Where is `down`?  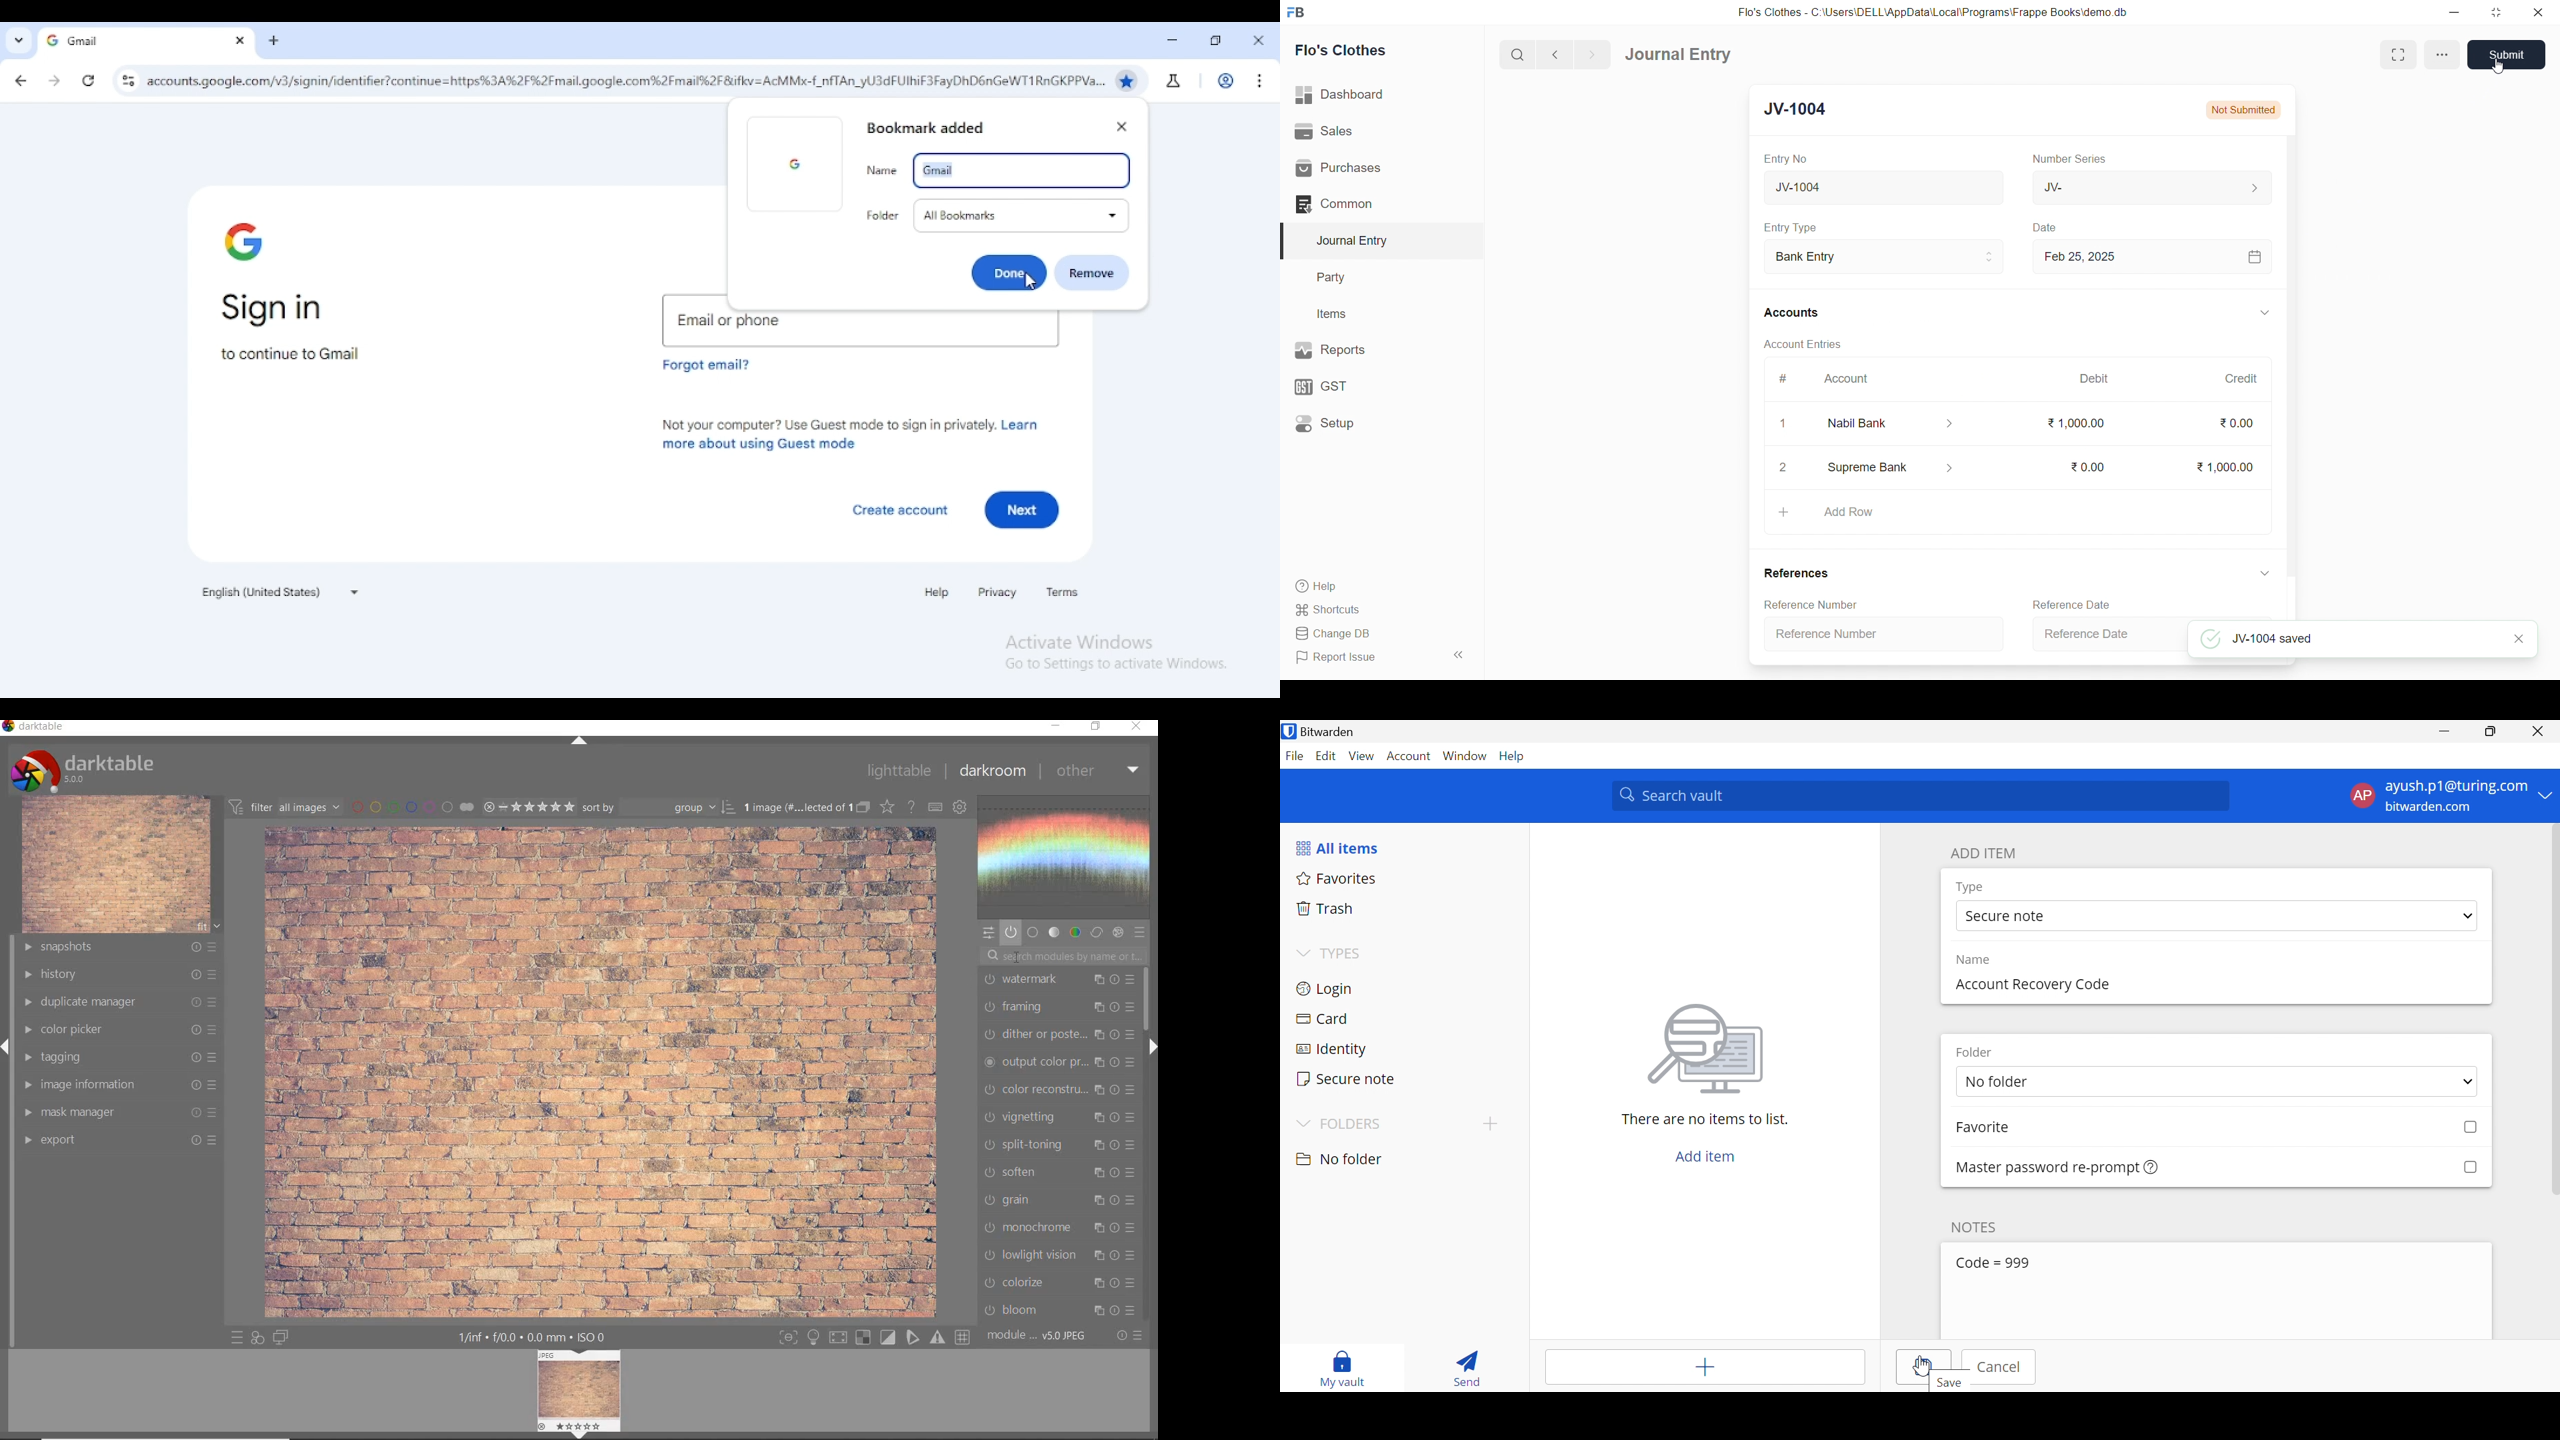 down is located at coordinates (579, 1435).